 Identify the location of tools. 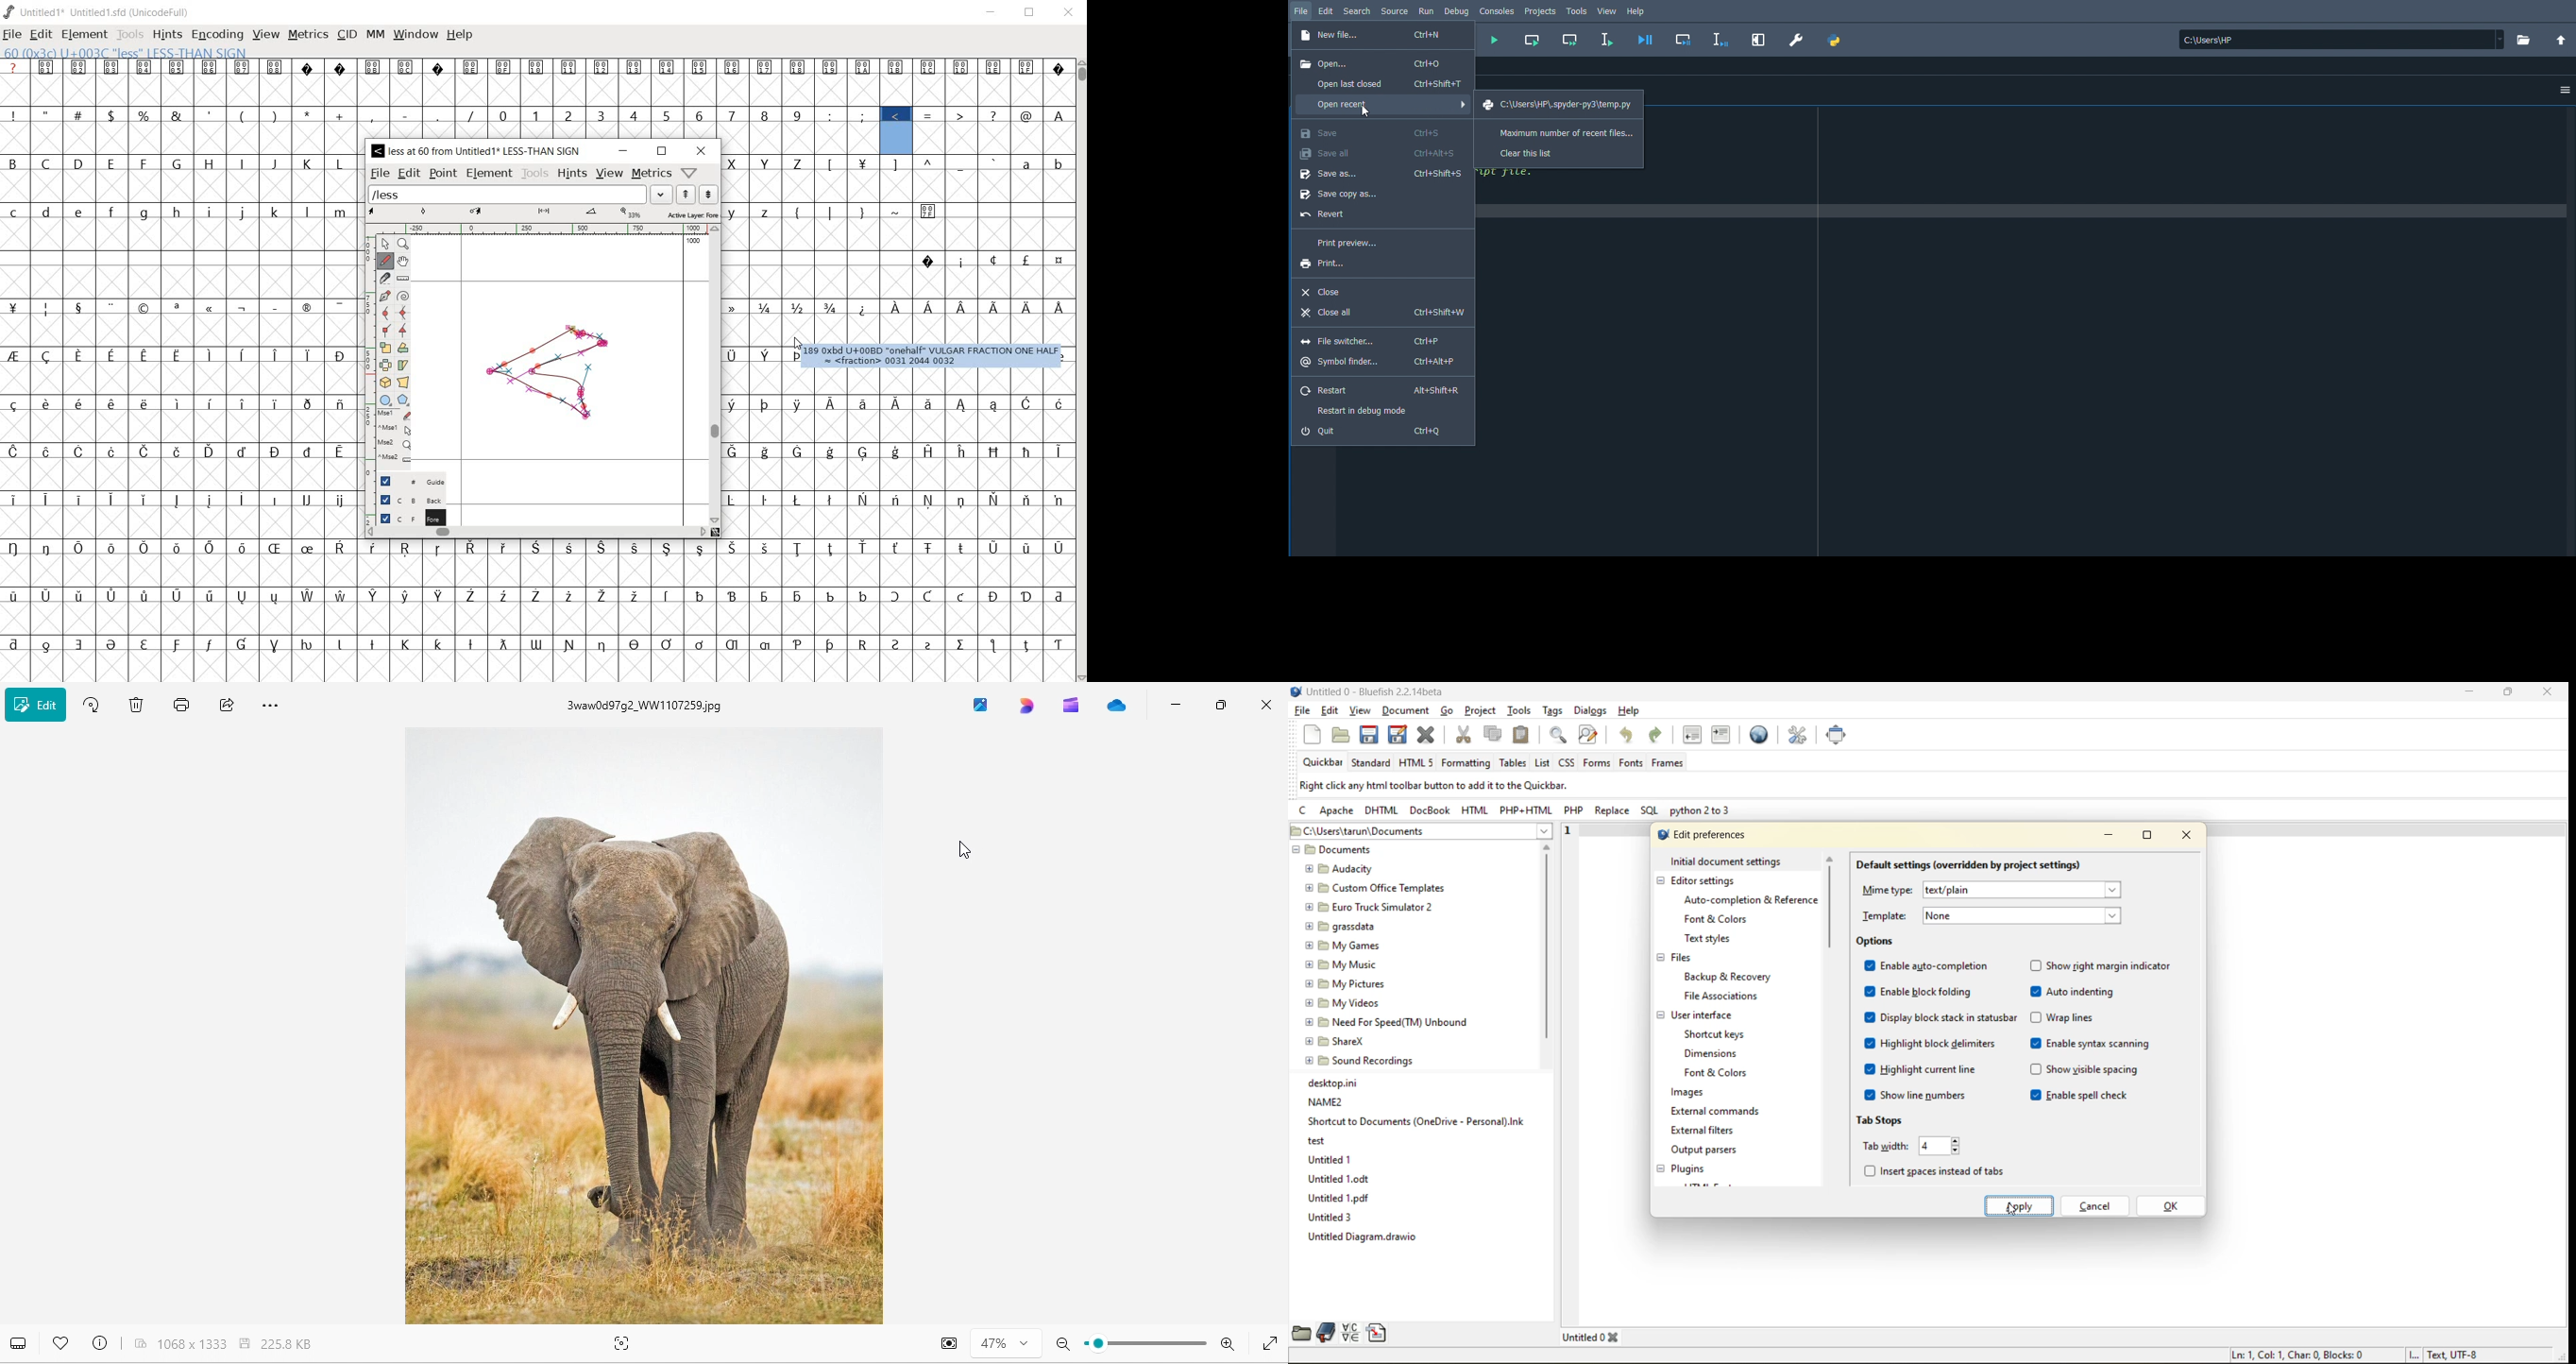
(130, 33).